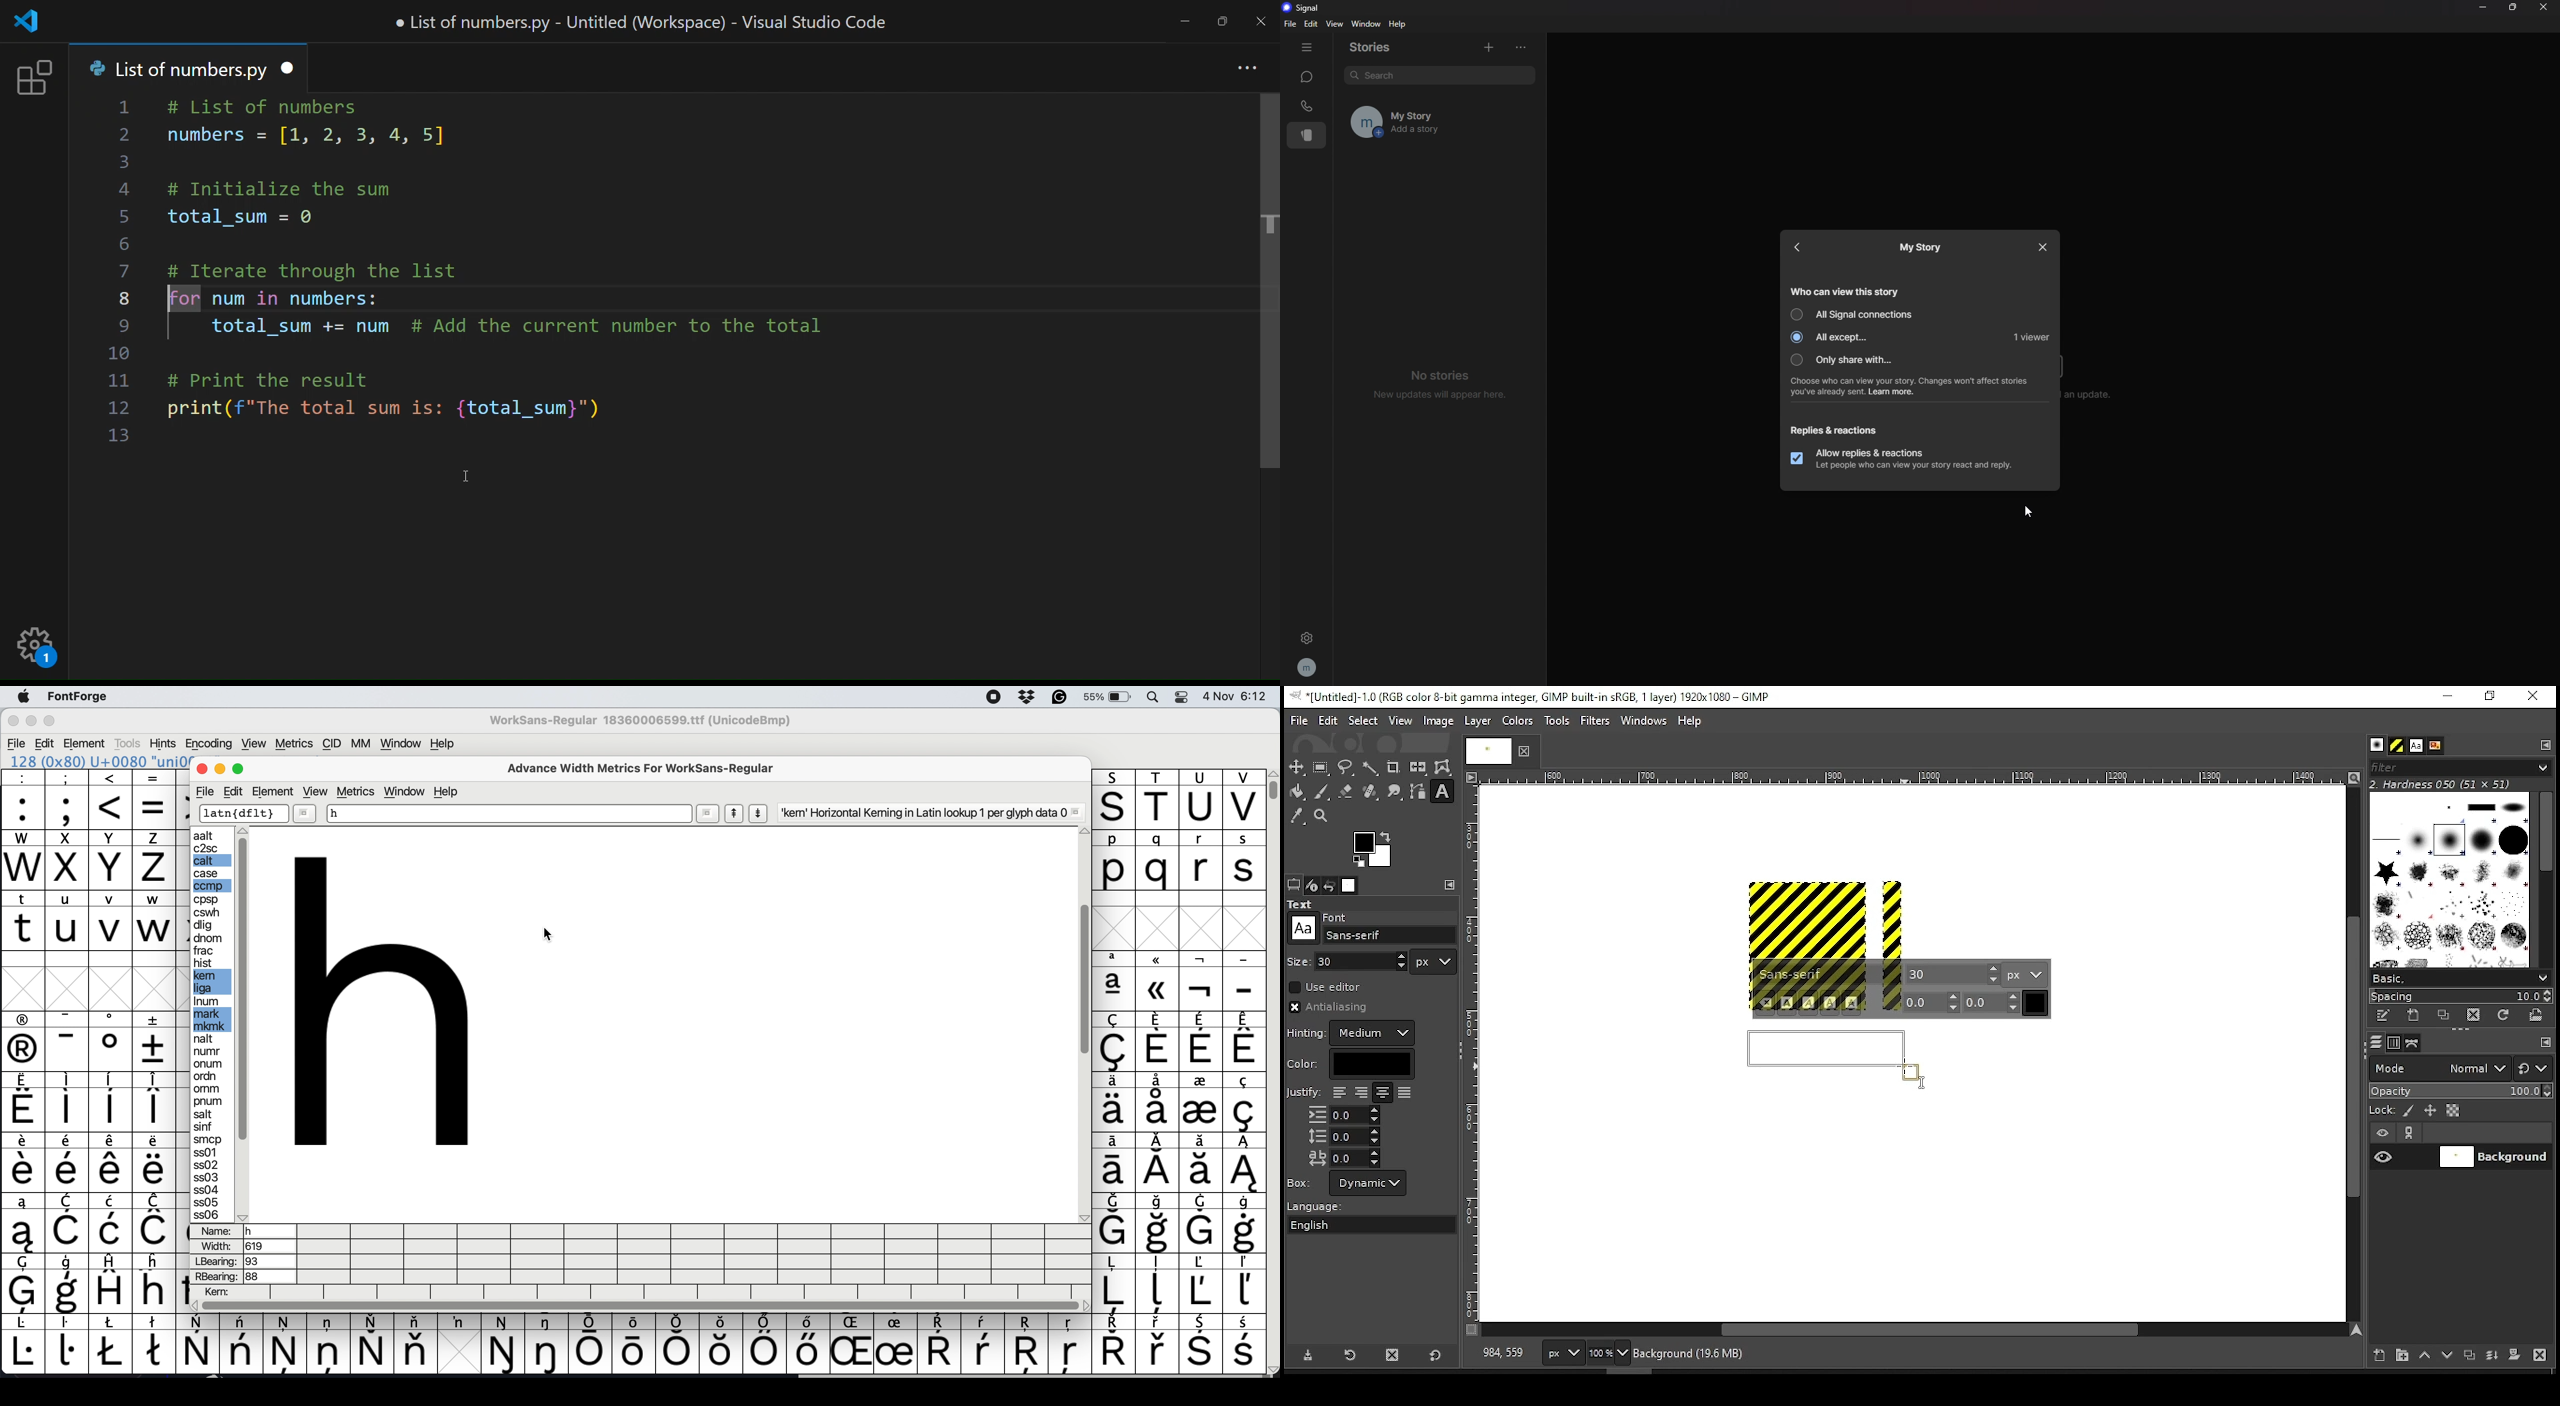 The height and width of the screenshot is (1428, 2576). Describe the element at coordinates (1398, 1354) in the screenshot. I see `delete tool preset` at that location.